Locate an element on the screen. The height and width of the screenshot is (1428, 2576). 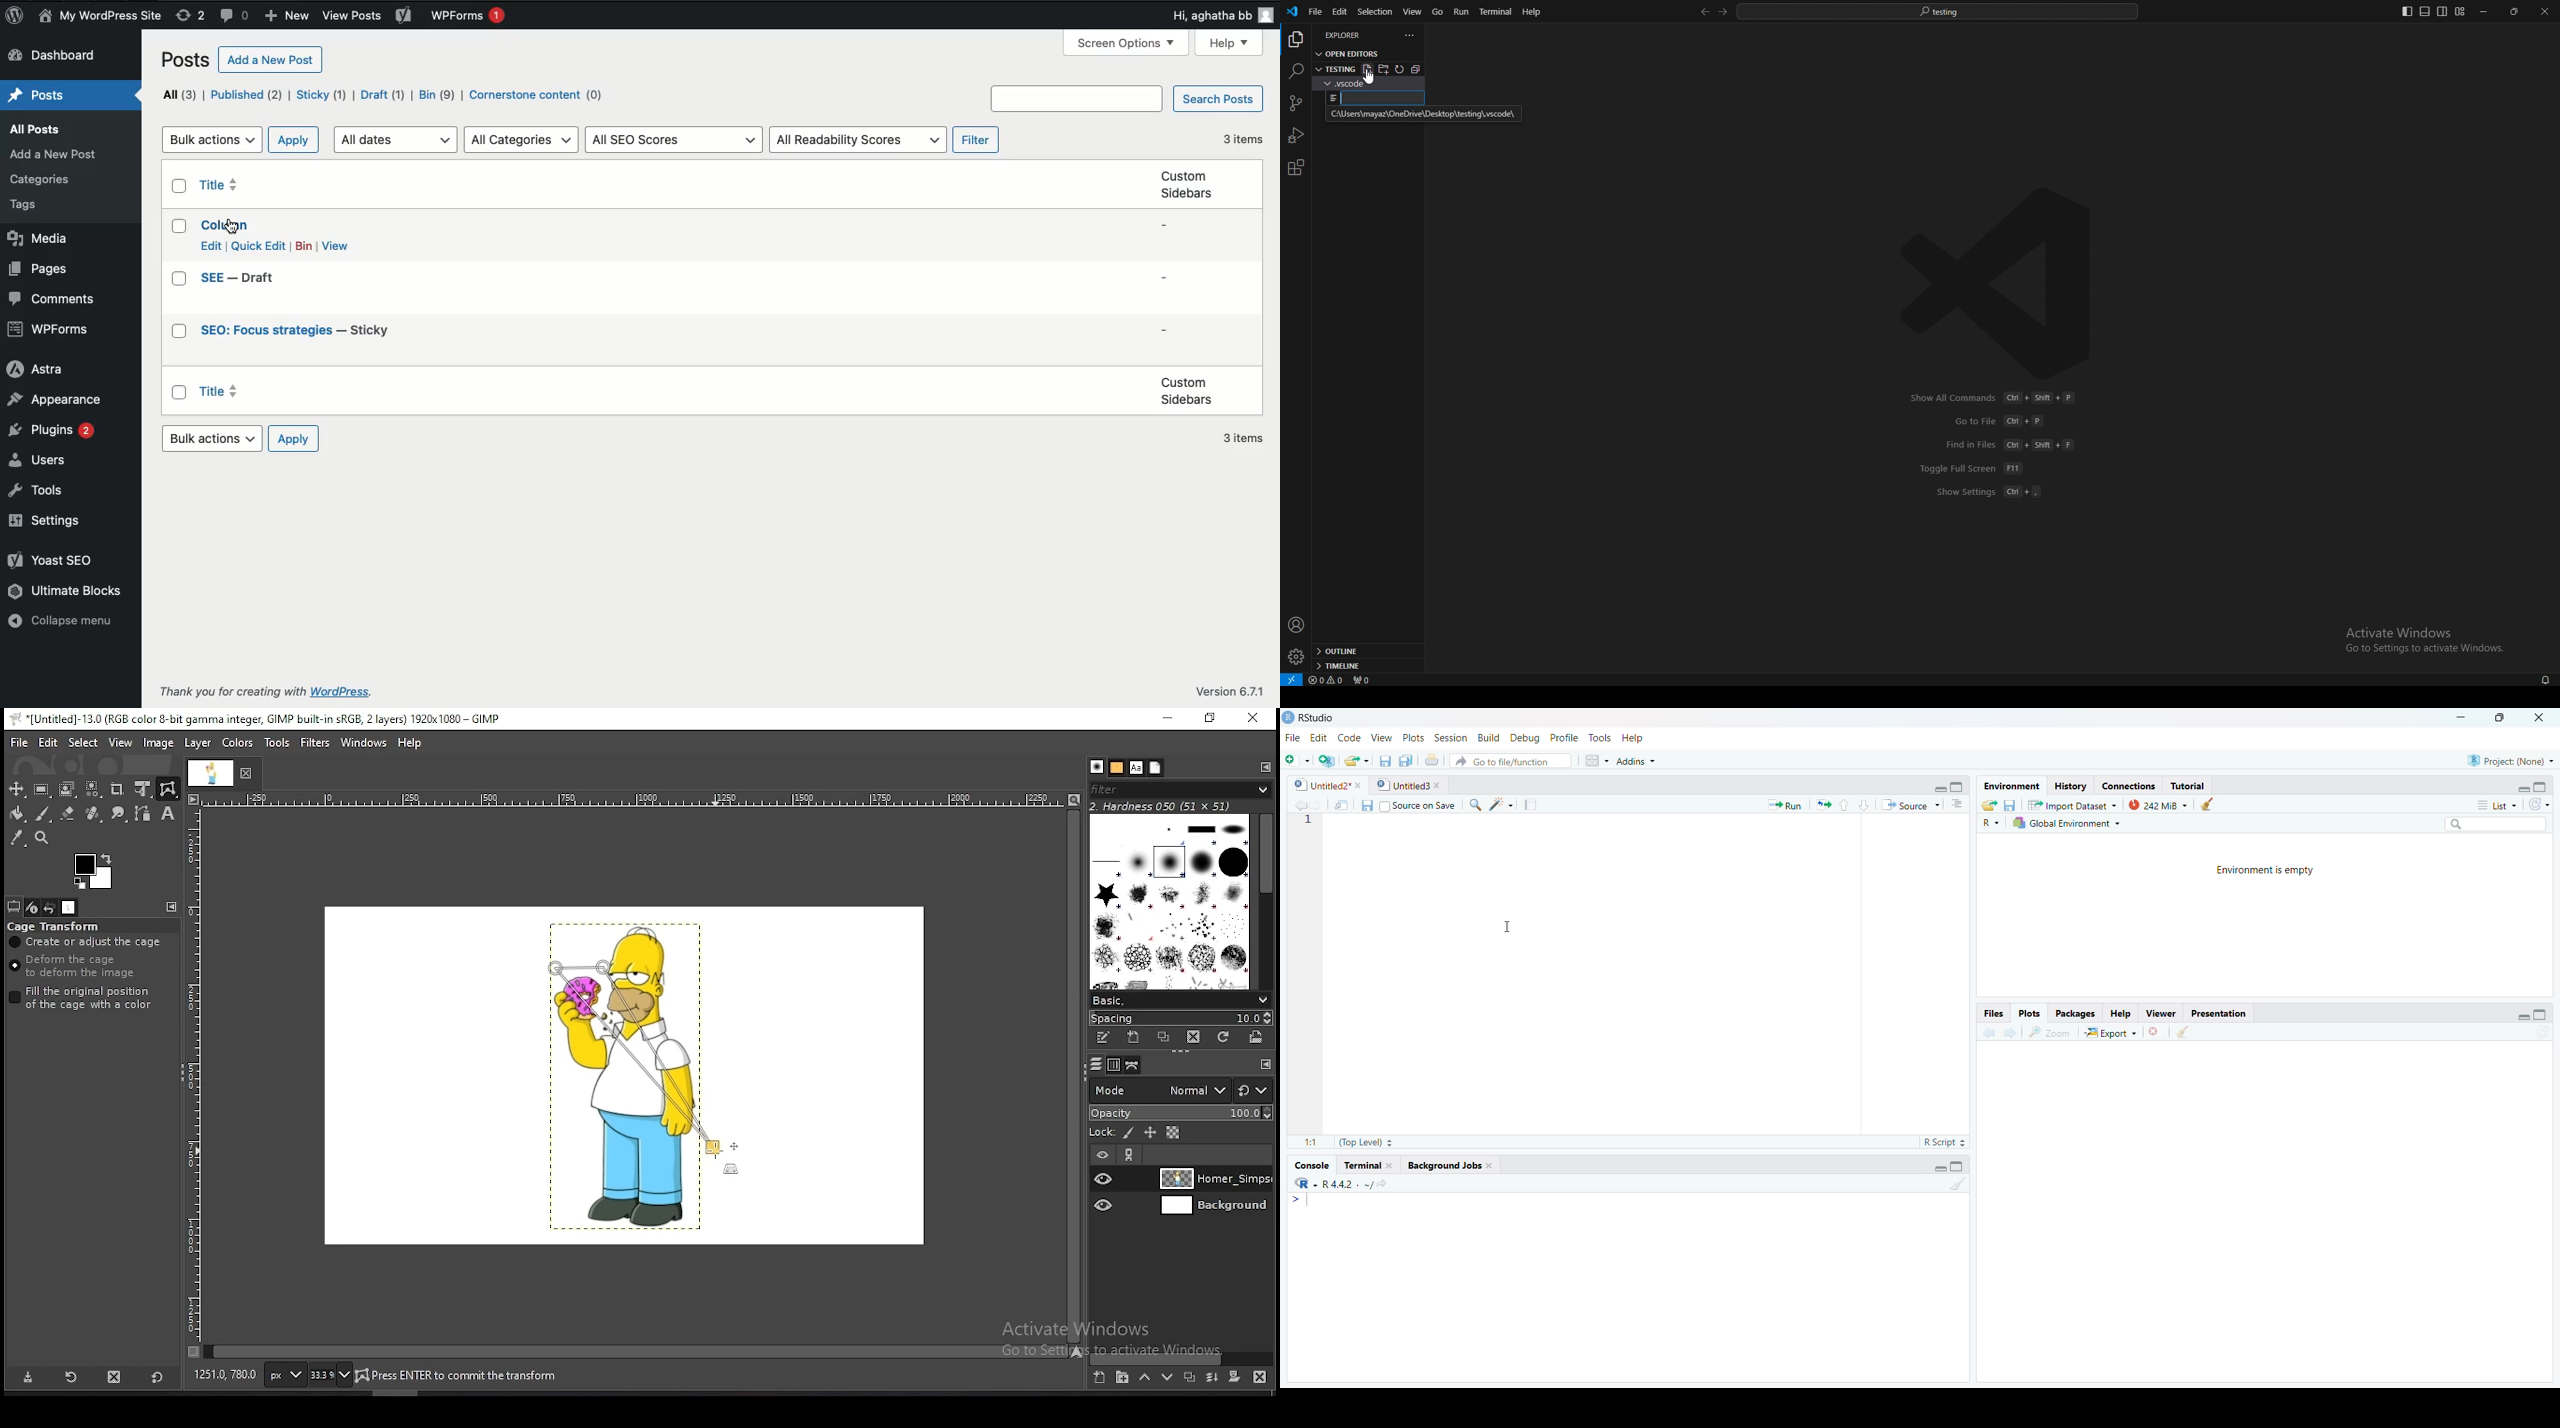
Terminal is located at coordinates (1368, 1166).